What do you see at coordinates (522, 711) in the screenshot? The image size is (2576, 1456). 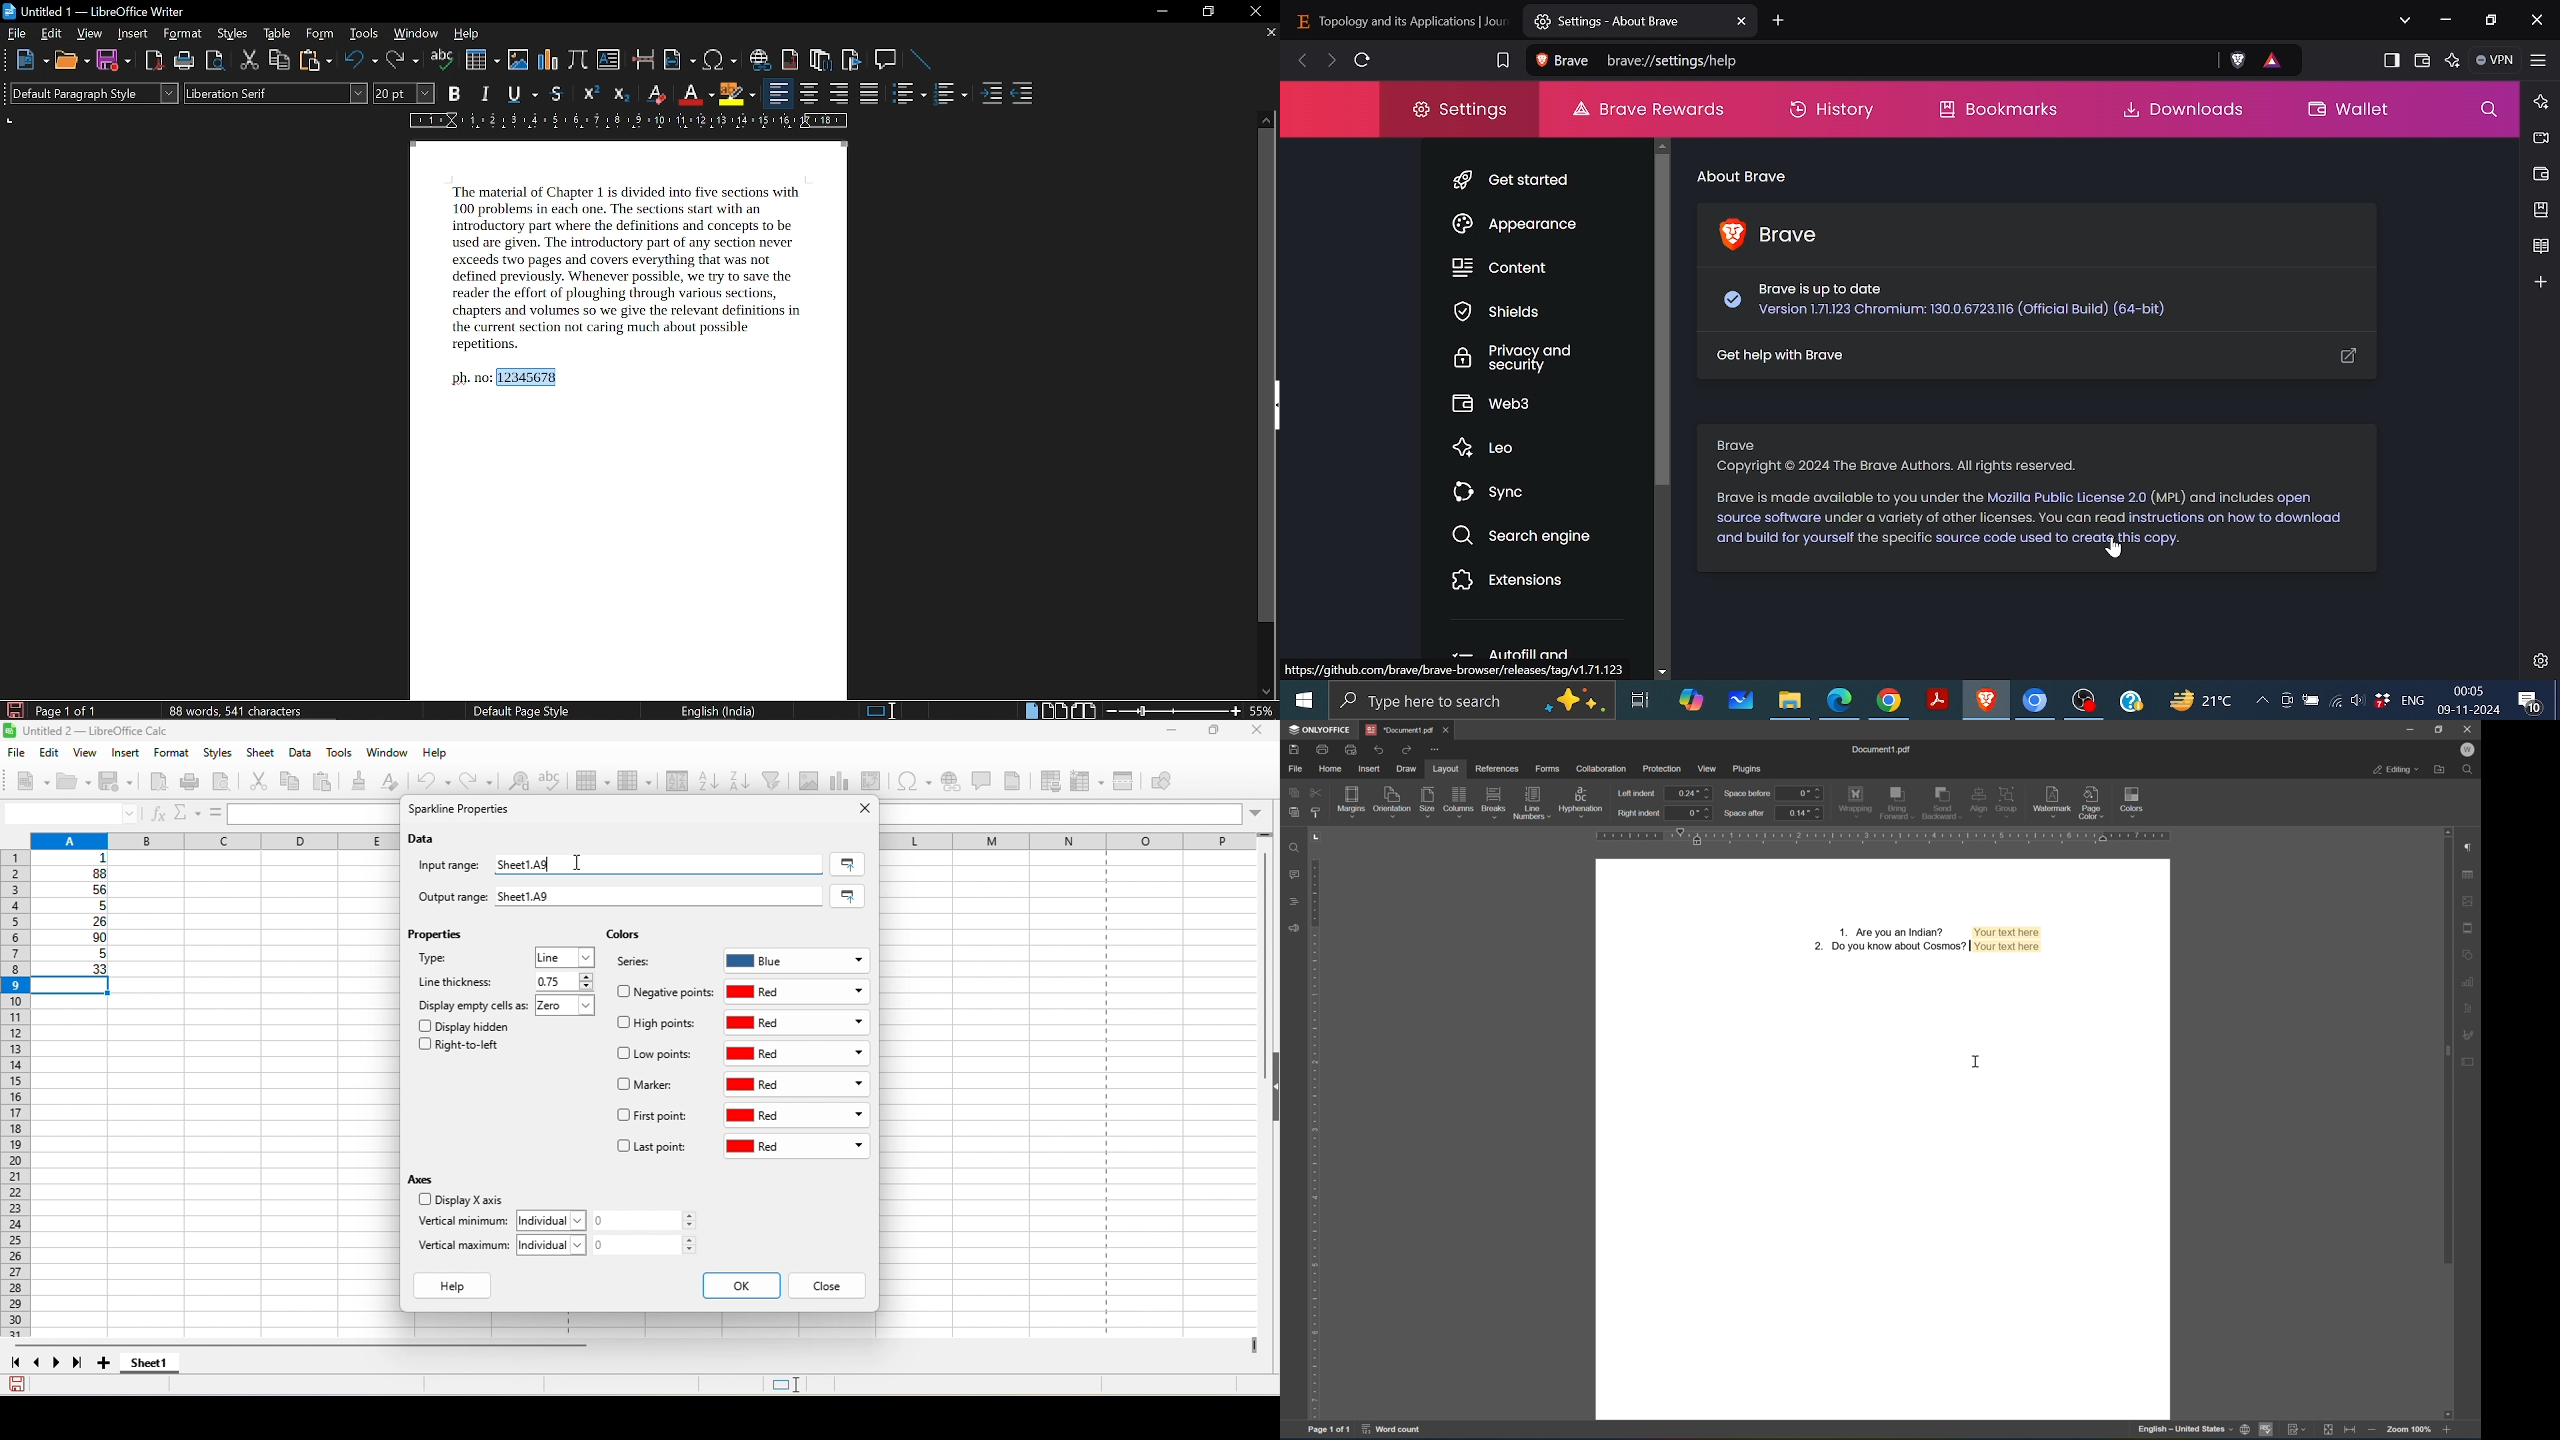 I see `default page style` at bounding box center [522, 711].